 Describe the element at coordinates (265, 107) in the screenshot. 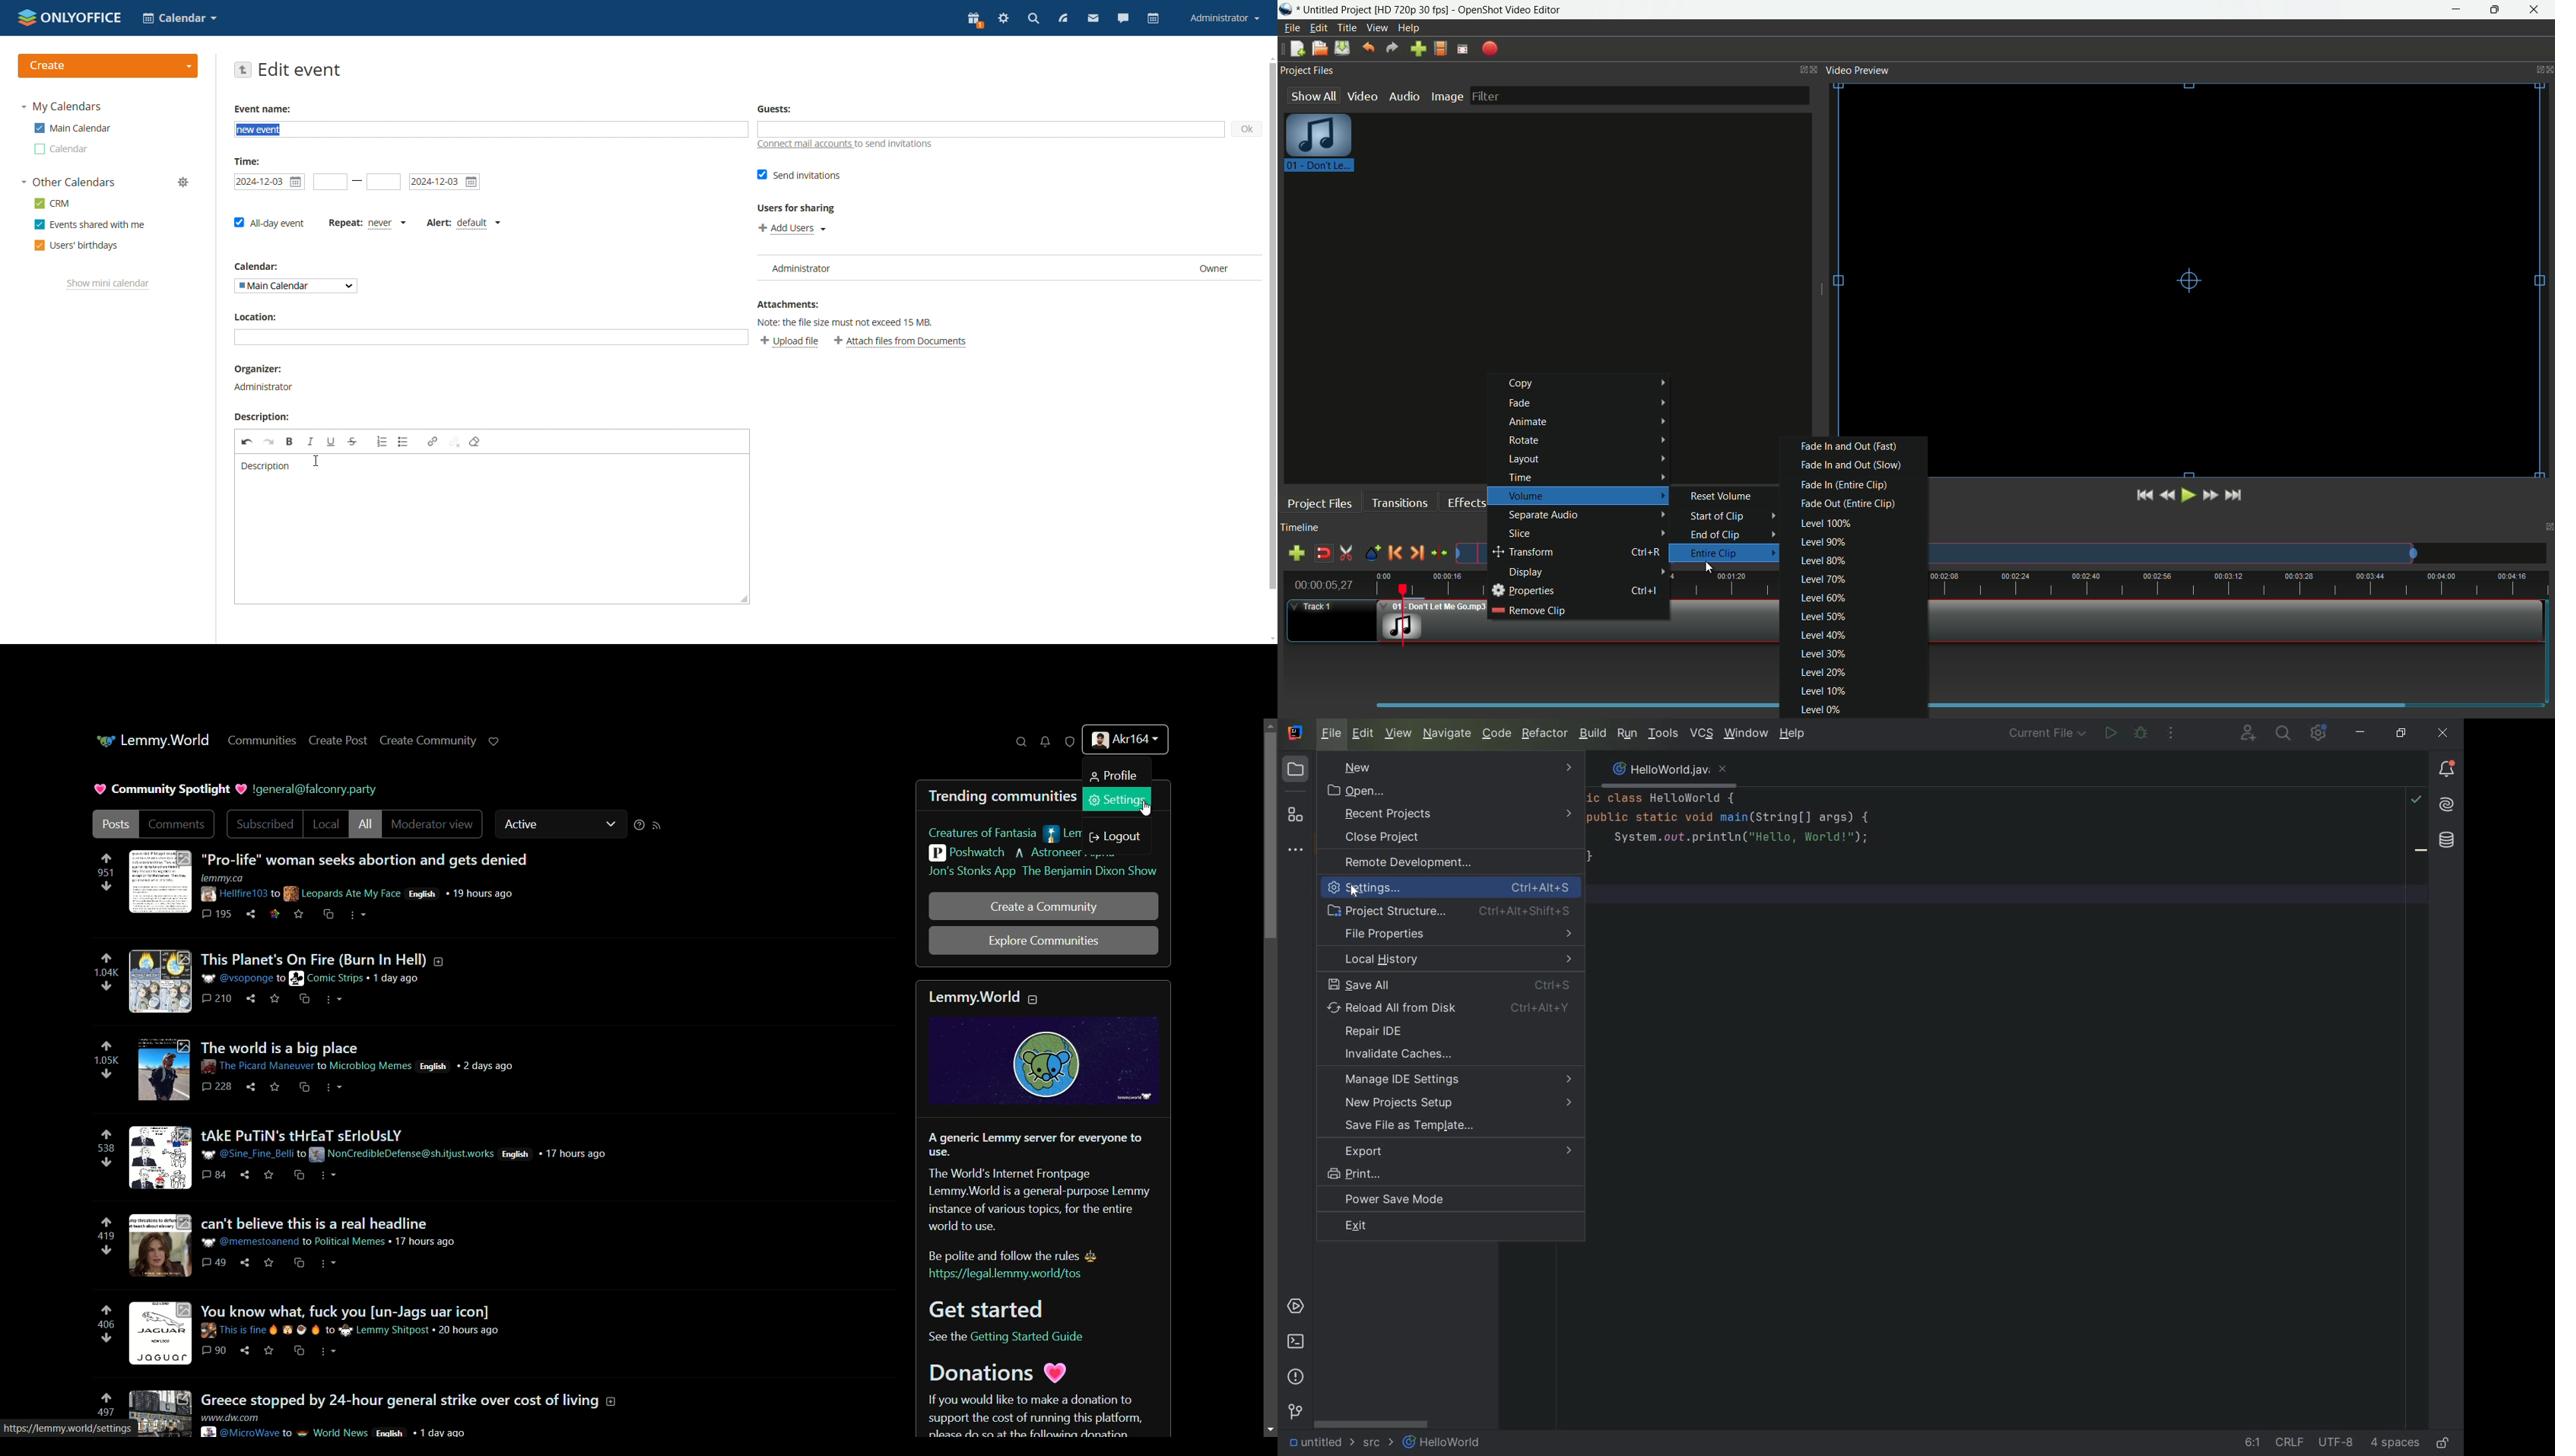

I see `Event name:` at that location.